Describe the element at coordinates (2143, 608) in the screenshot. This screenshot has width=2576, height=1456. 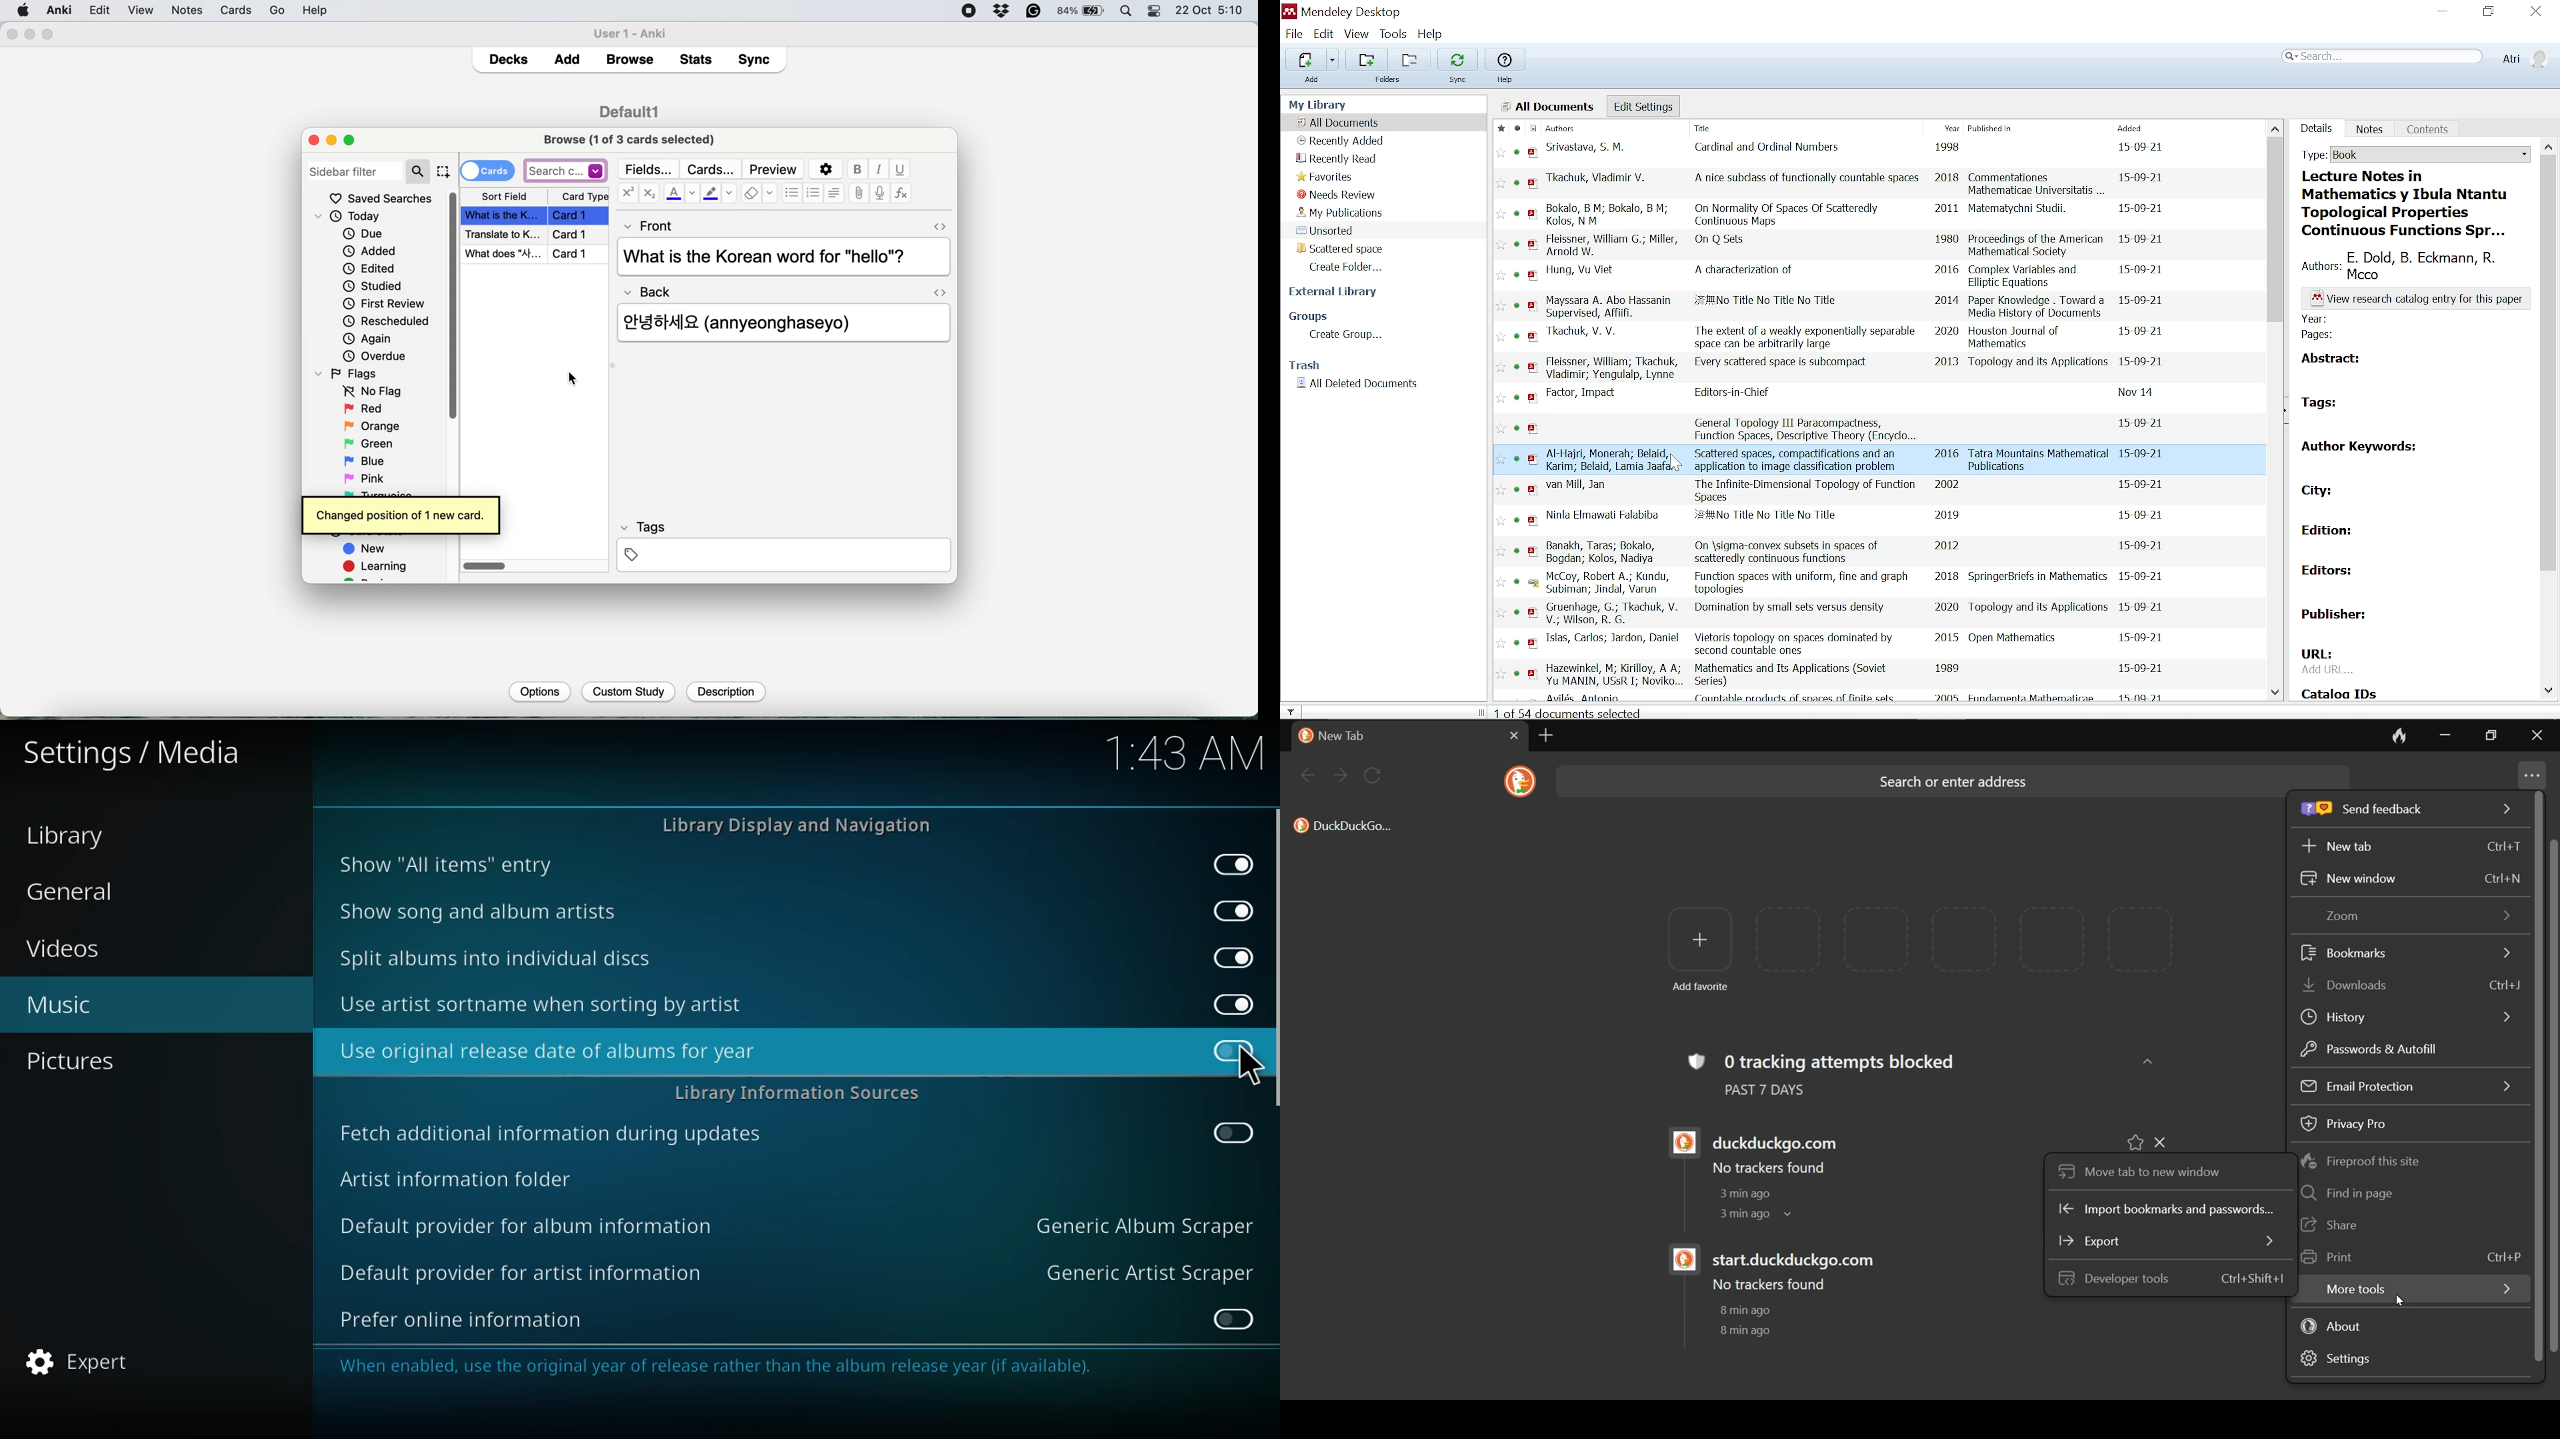
I see `date` at that location.